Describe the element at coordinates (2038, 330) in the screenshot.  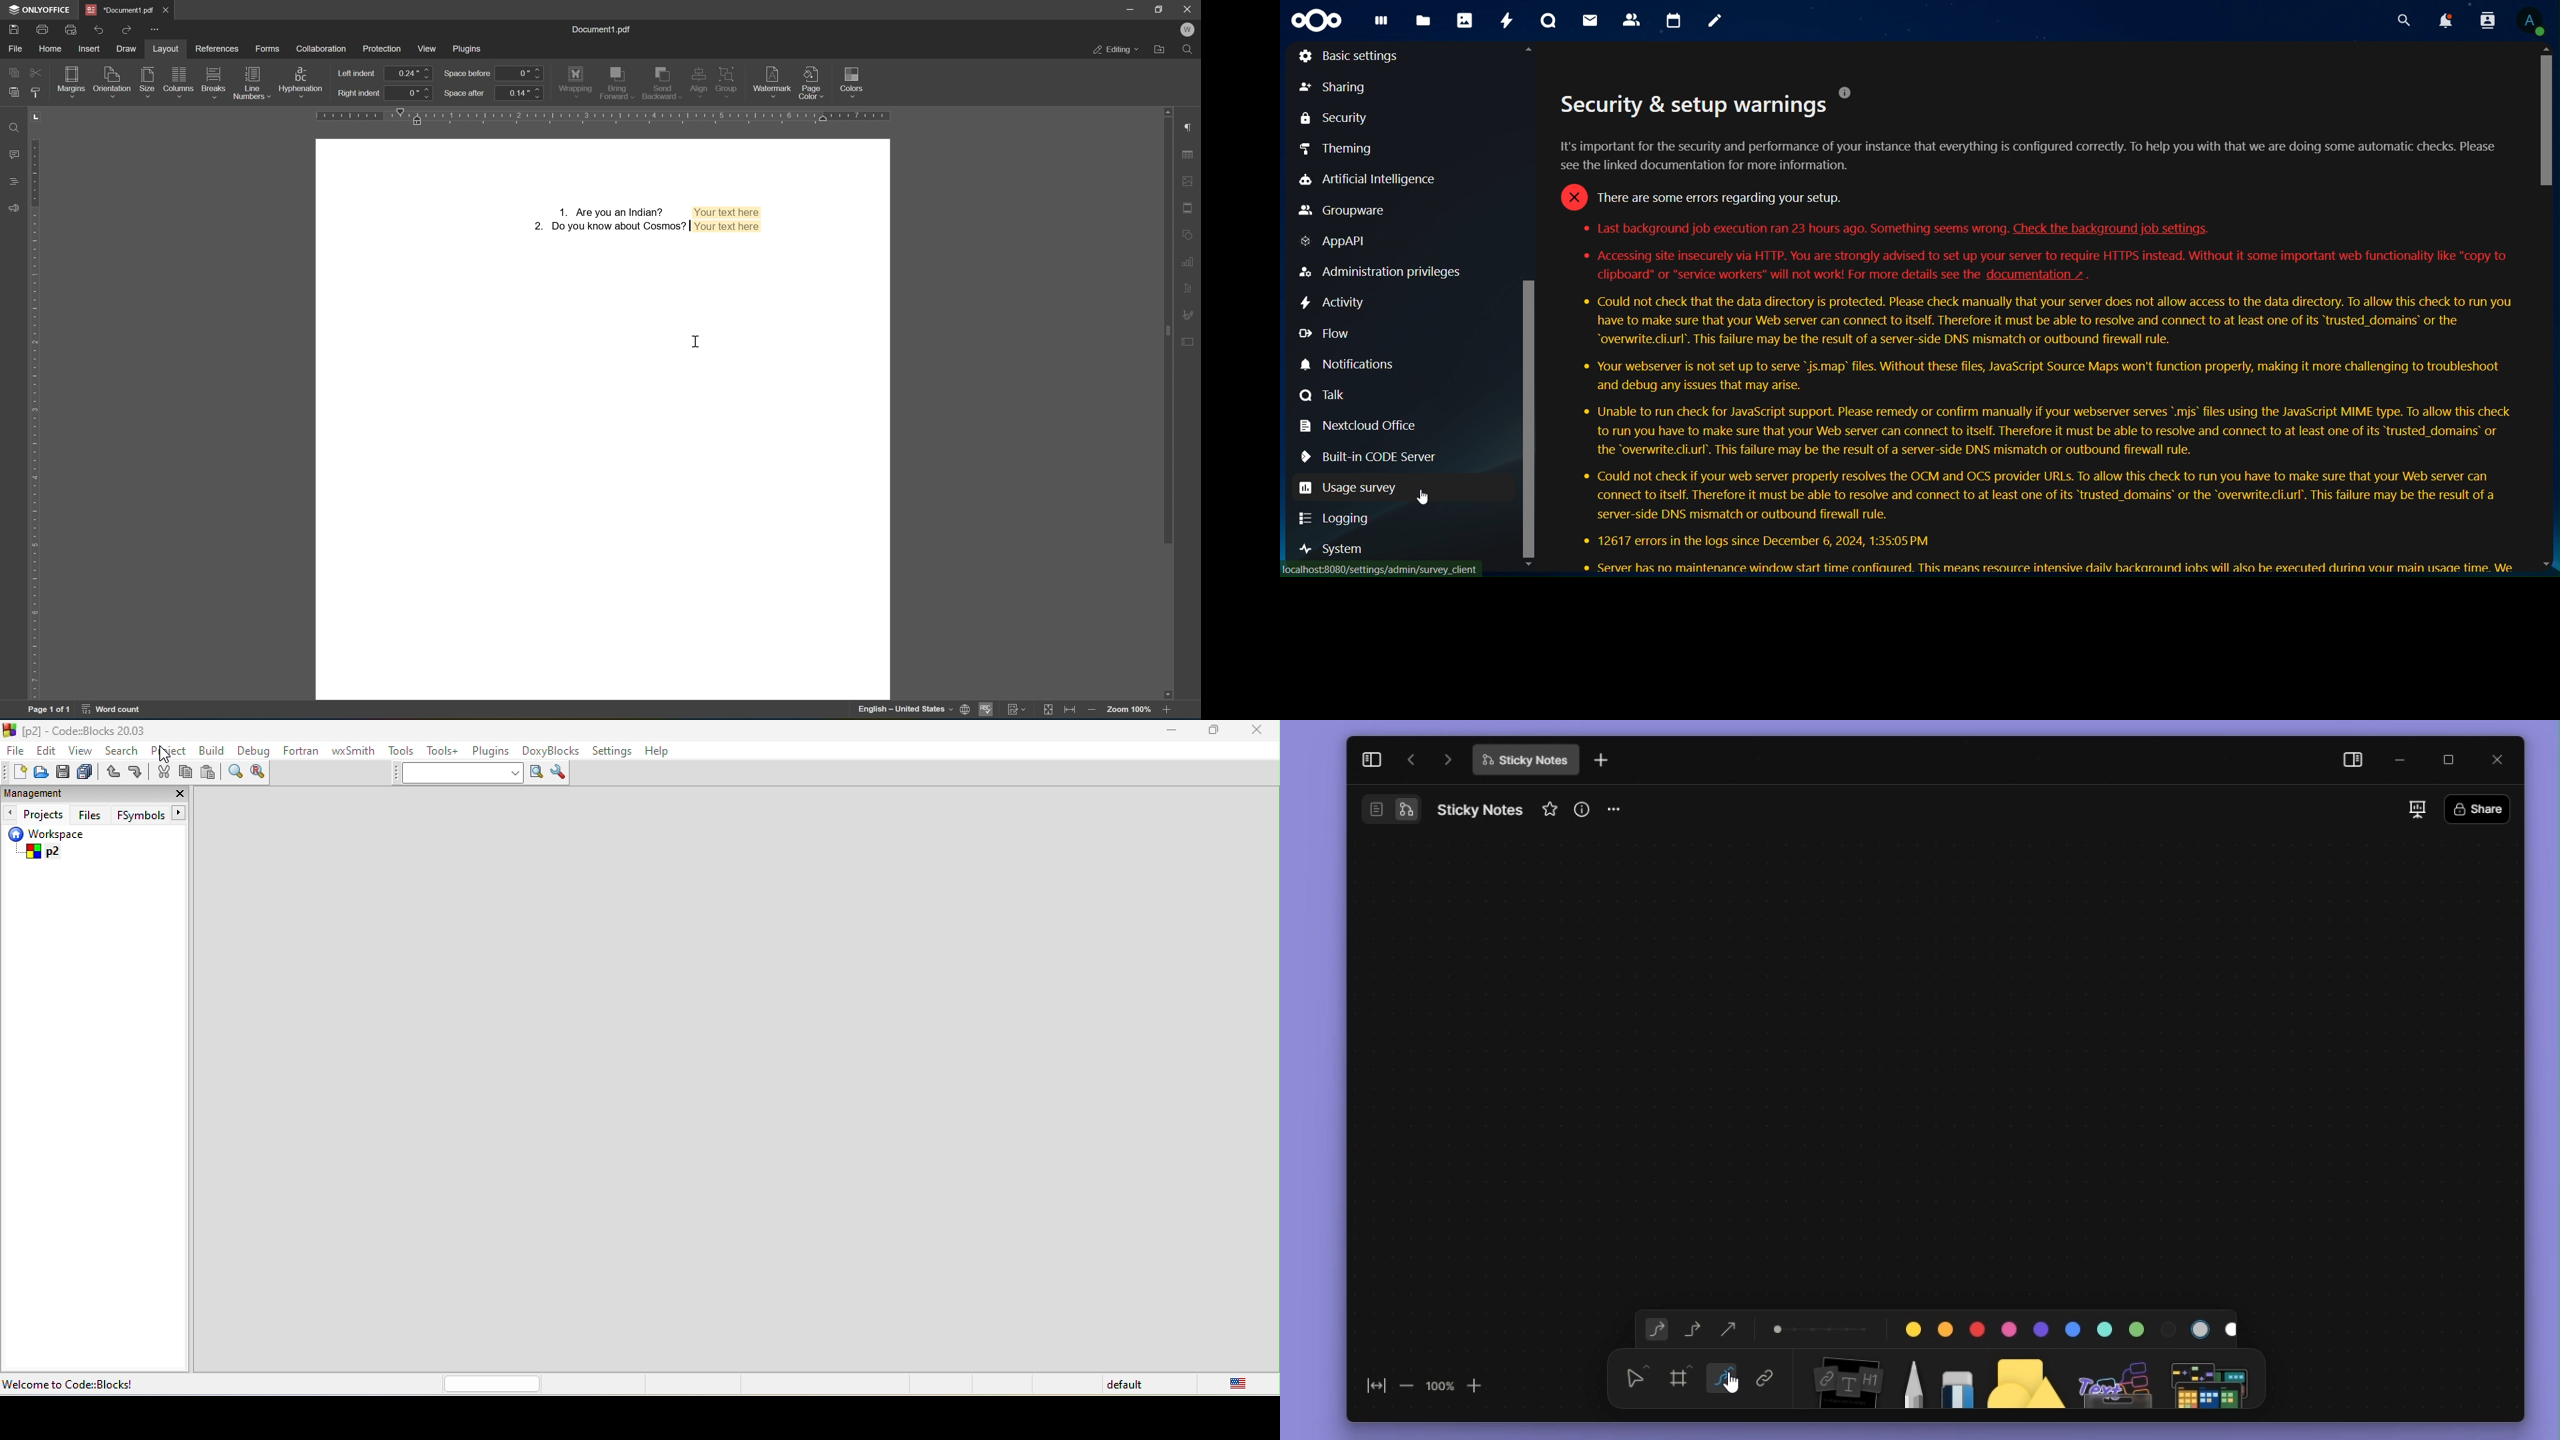
I see `text` at that location.